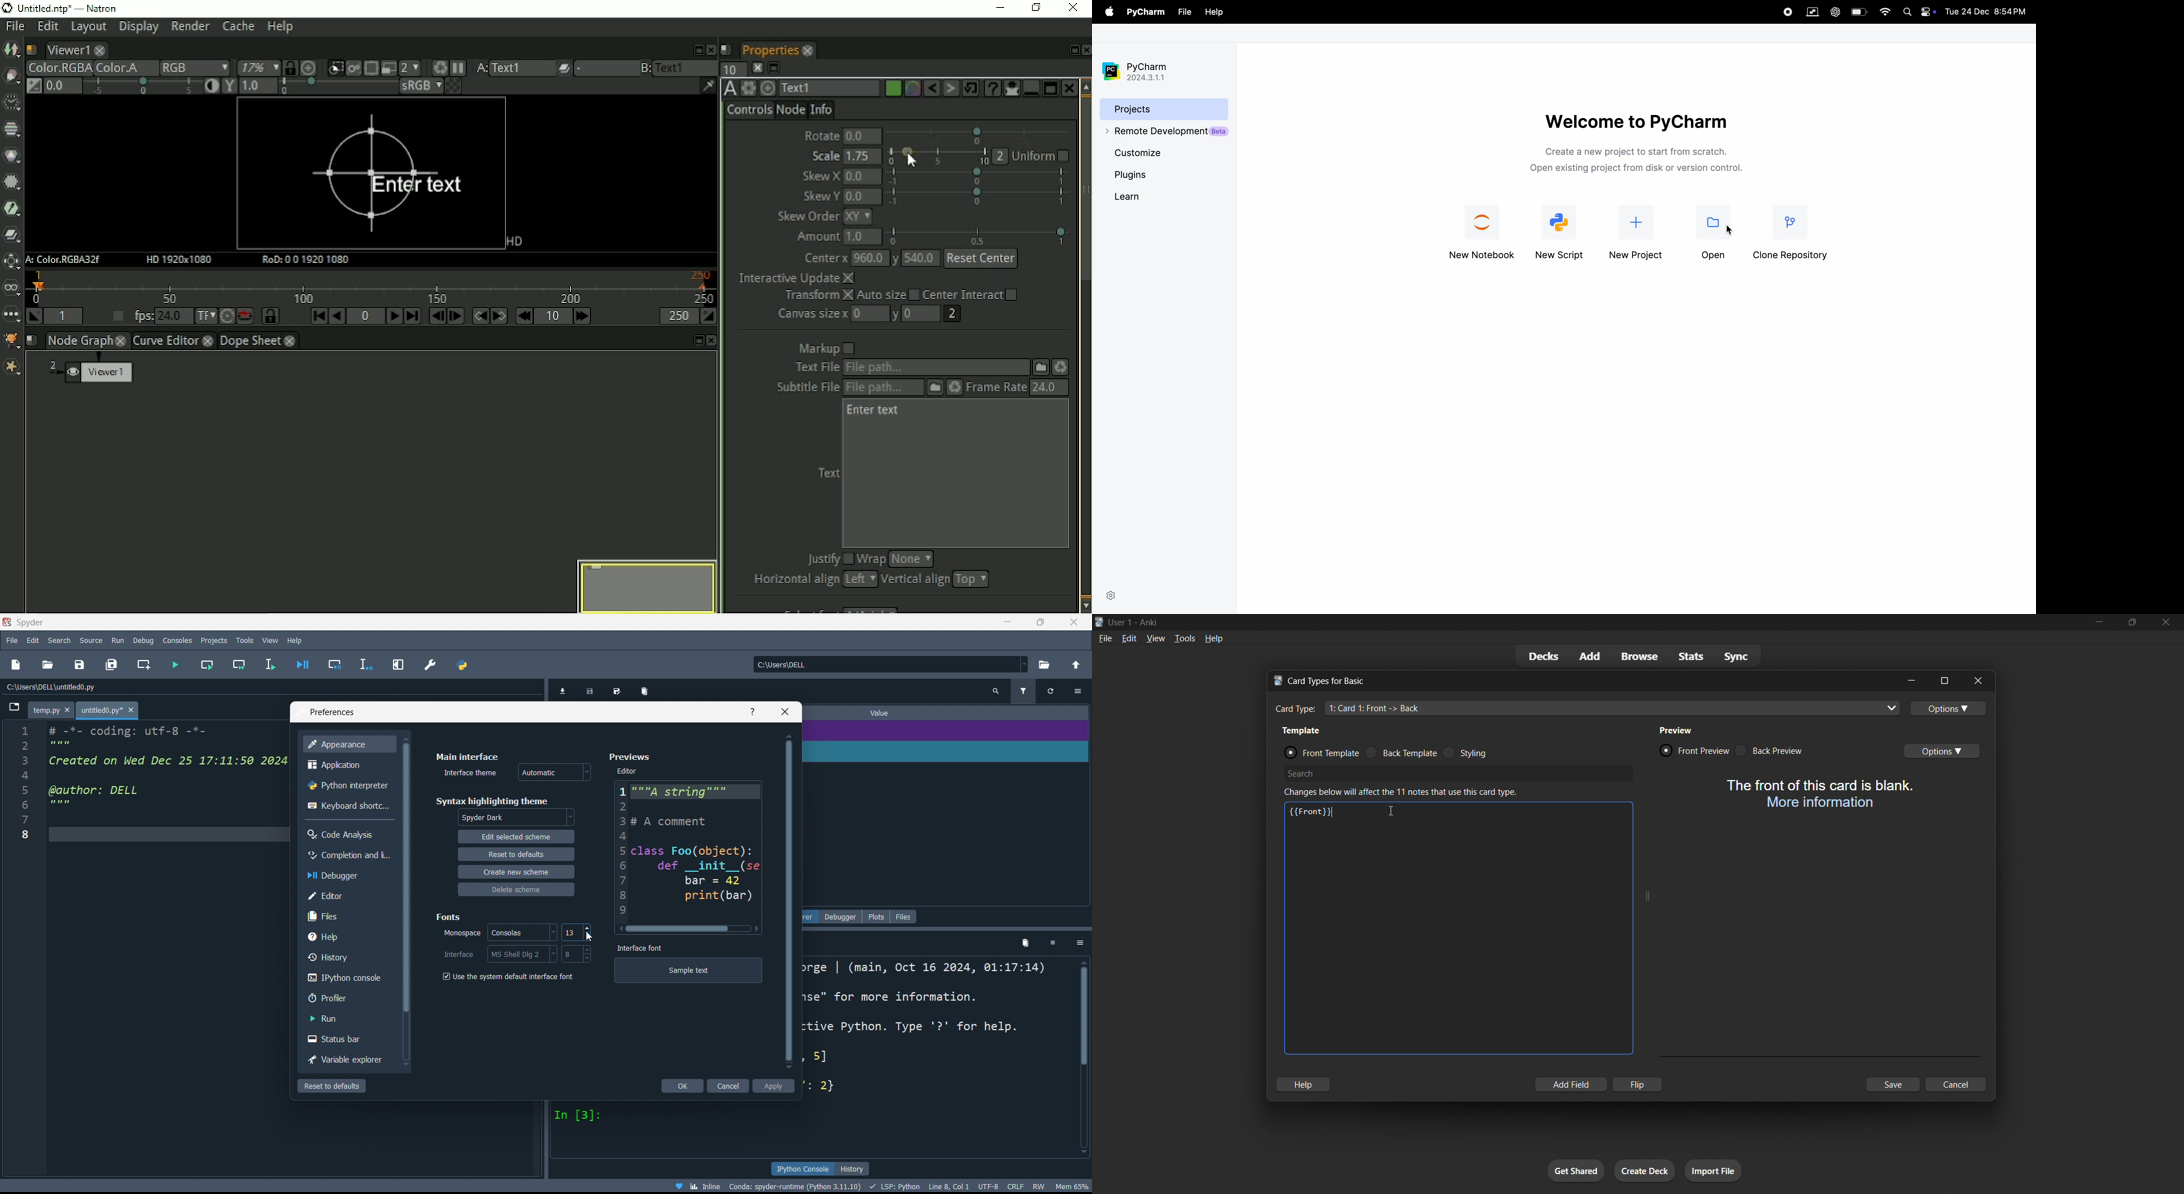 Image resolution: width=2184 pixels, height=1204 pixels. Describe the element at coordinates (1544, 657) in the screenshot. I see `decks` at that location.